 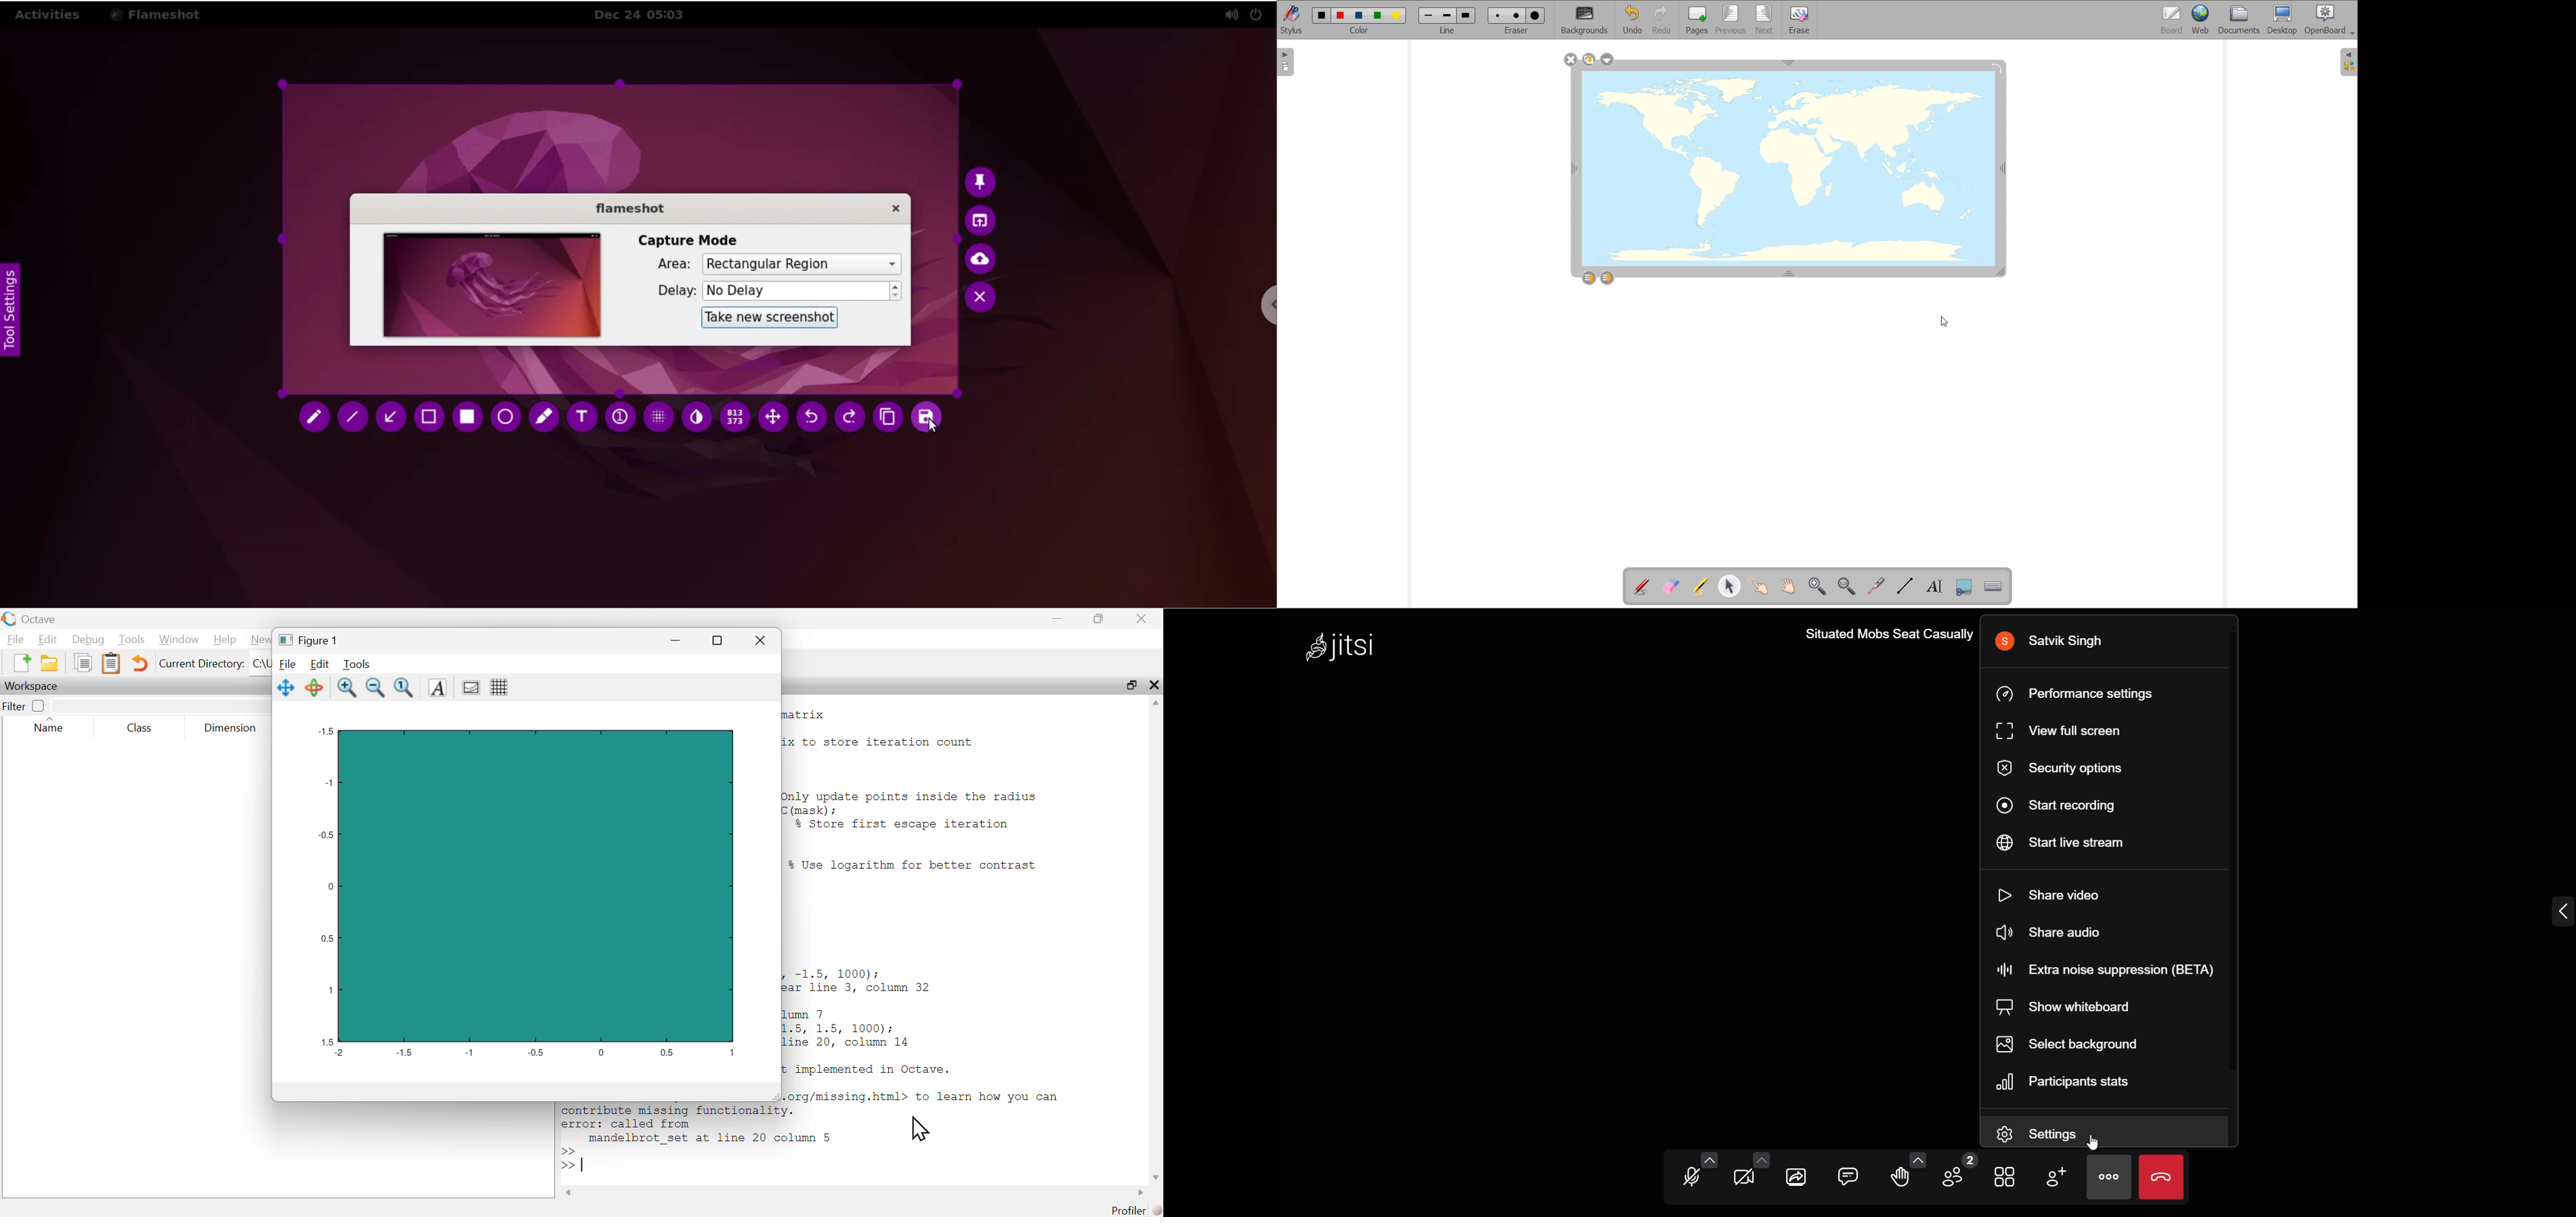 I want to click on performance setting, so click(x=2084, y=692).